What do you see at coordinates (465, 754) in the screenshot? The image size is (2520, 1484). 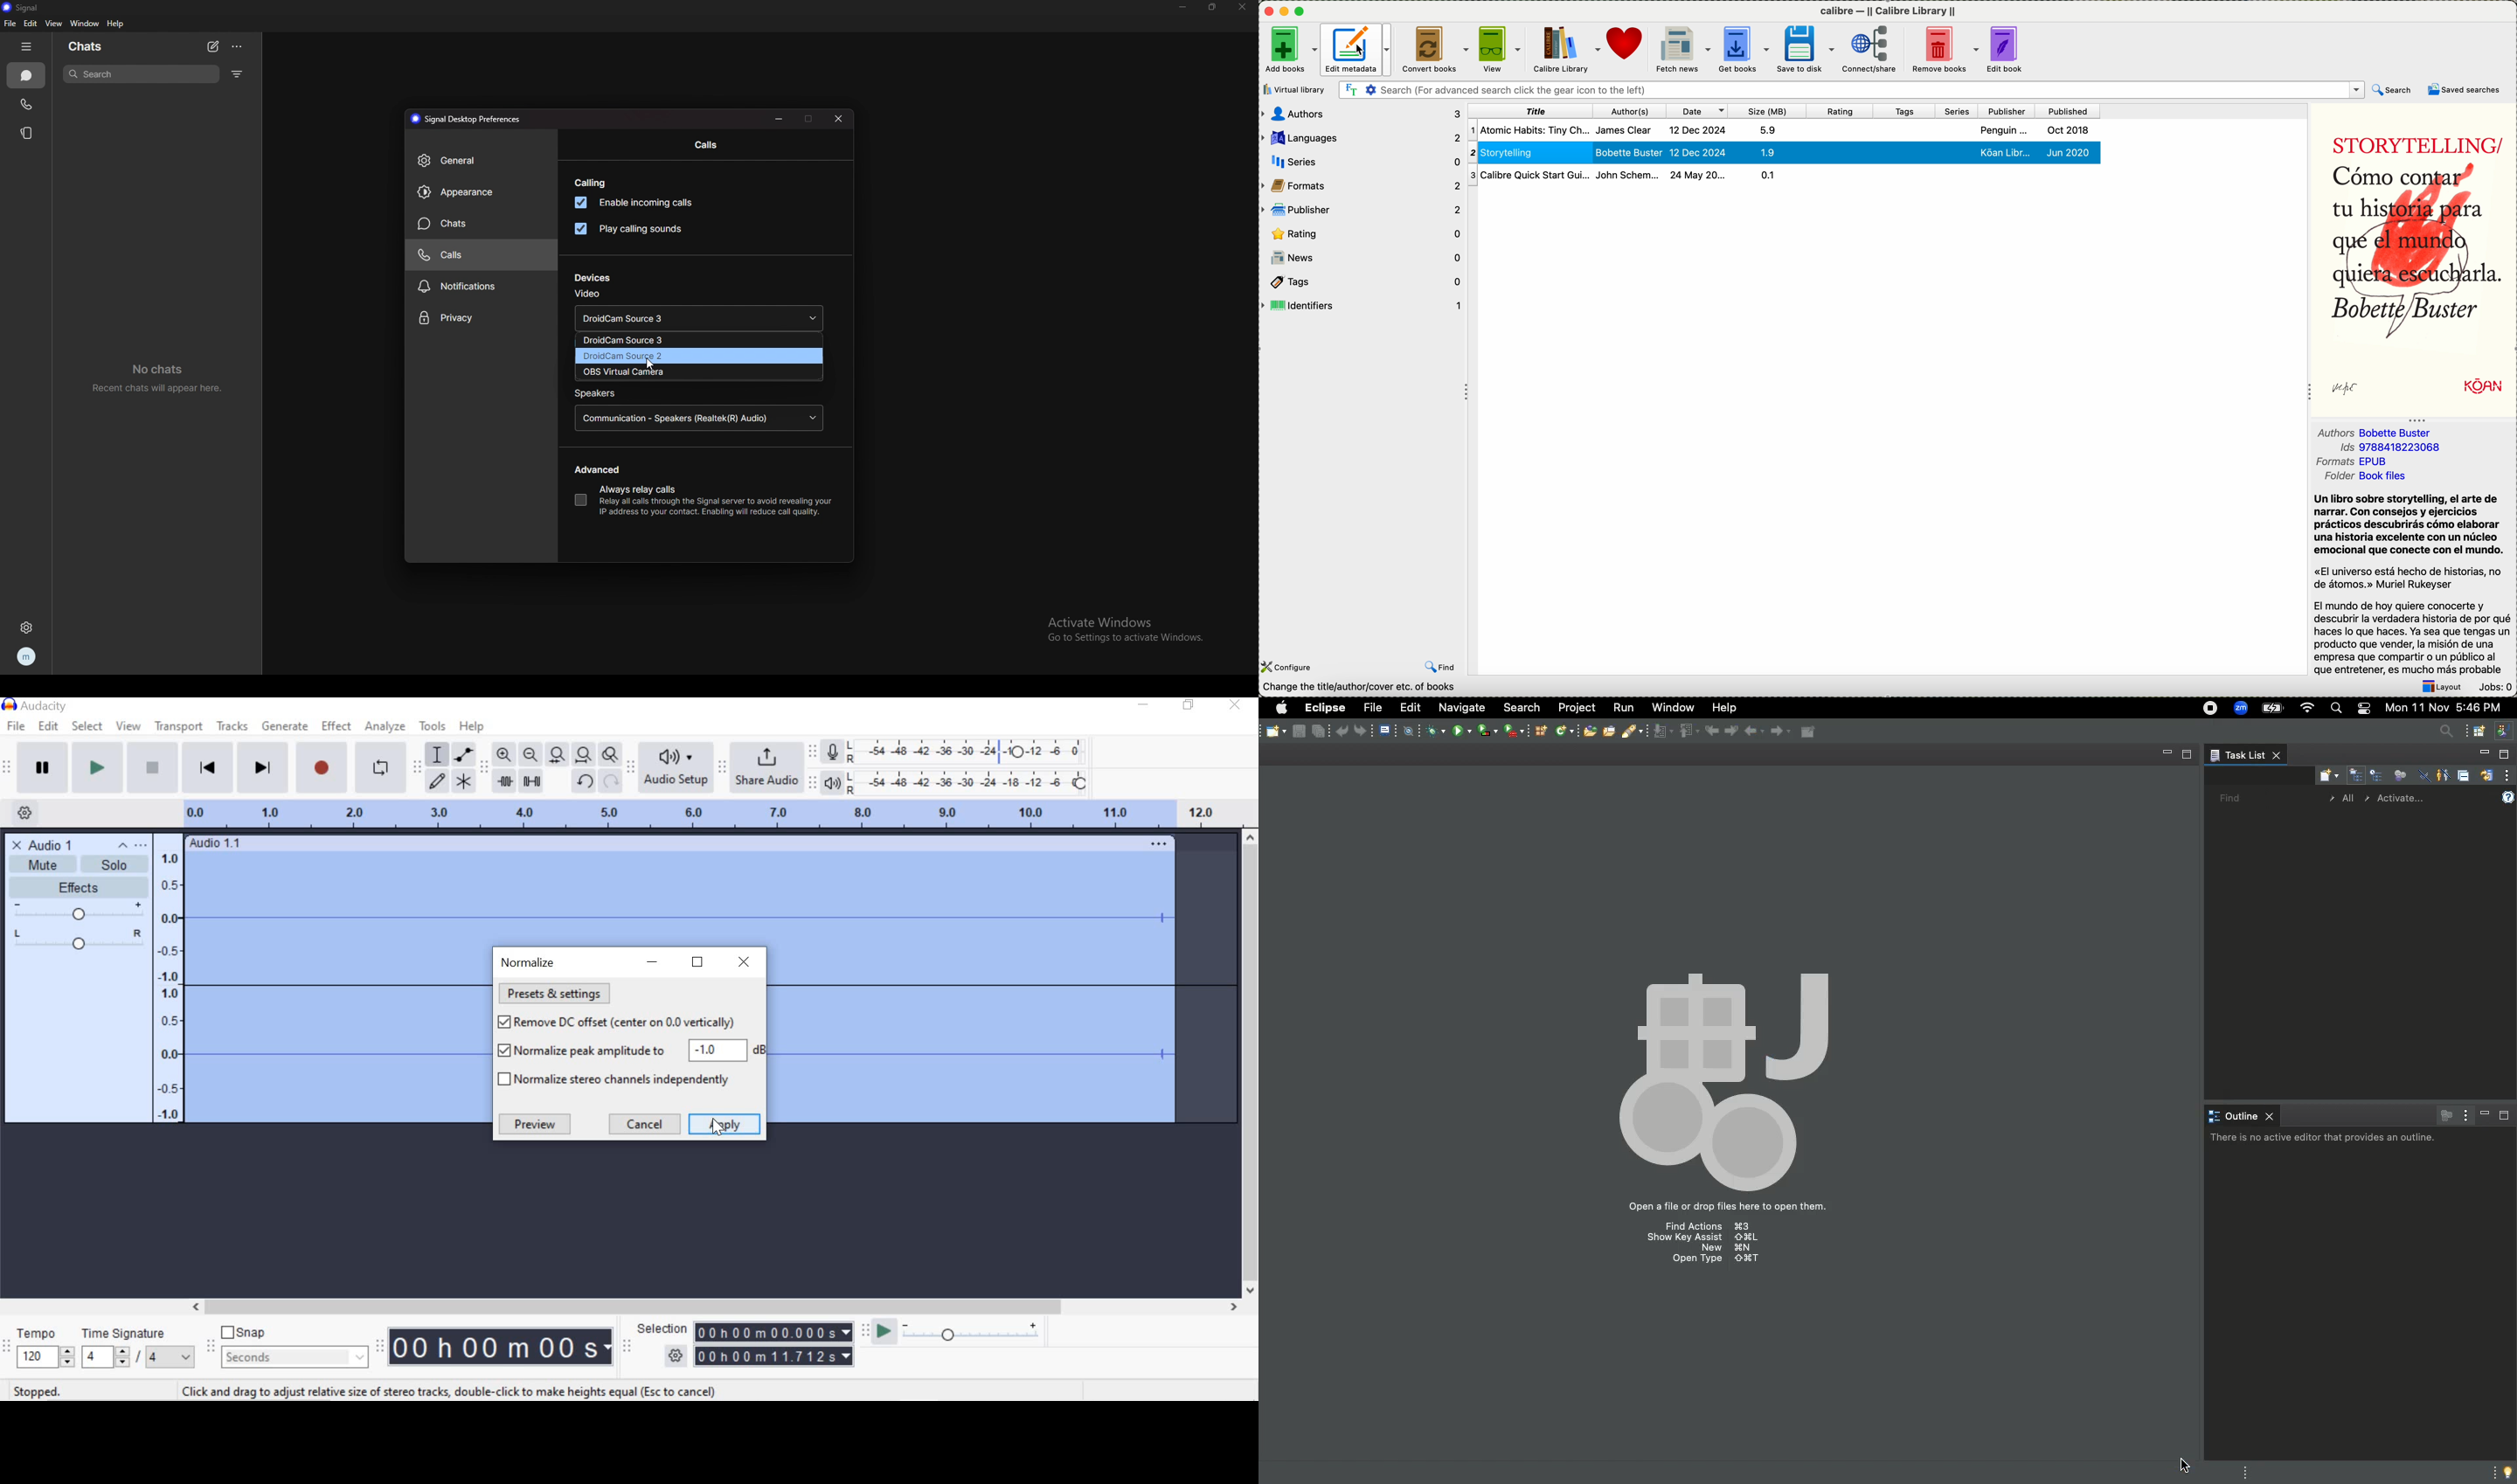 I see `Envelope Tool` at bounding box center [465, 754].